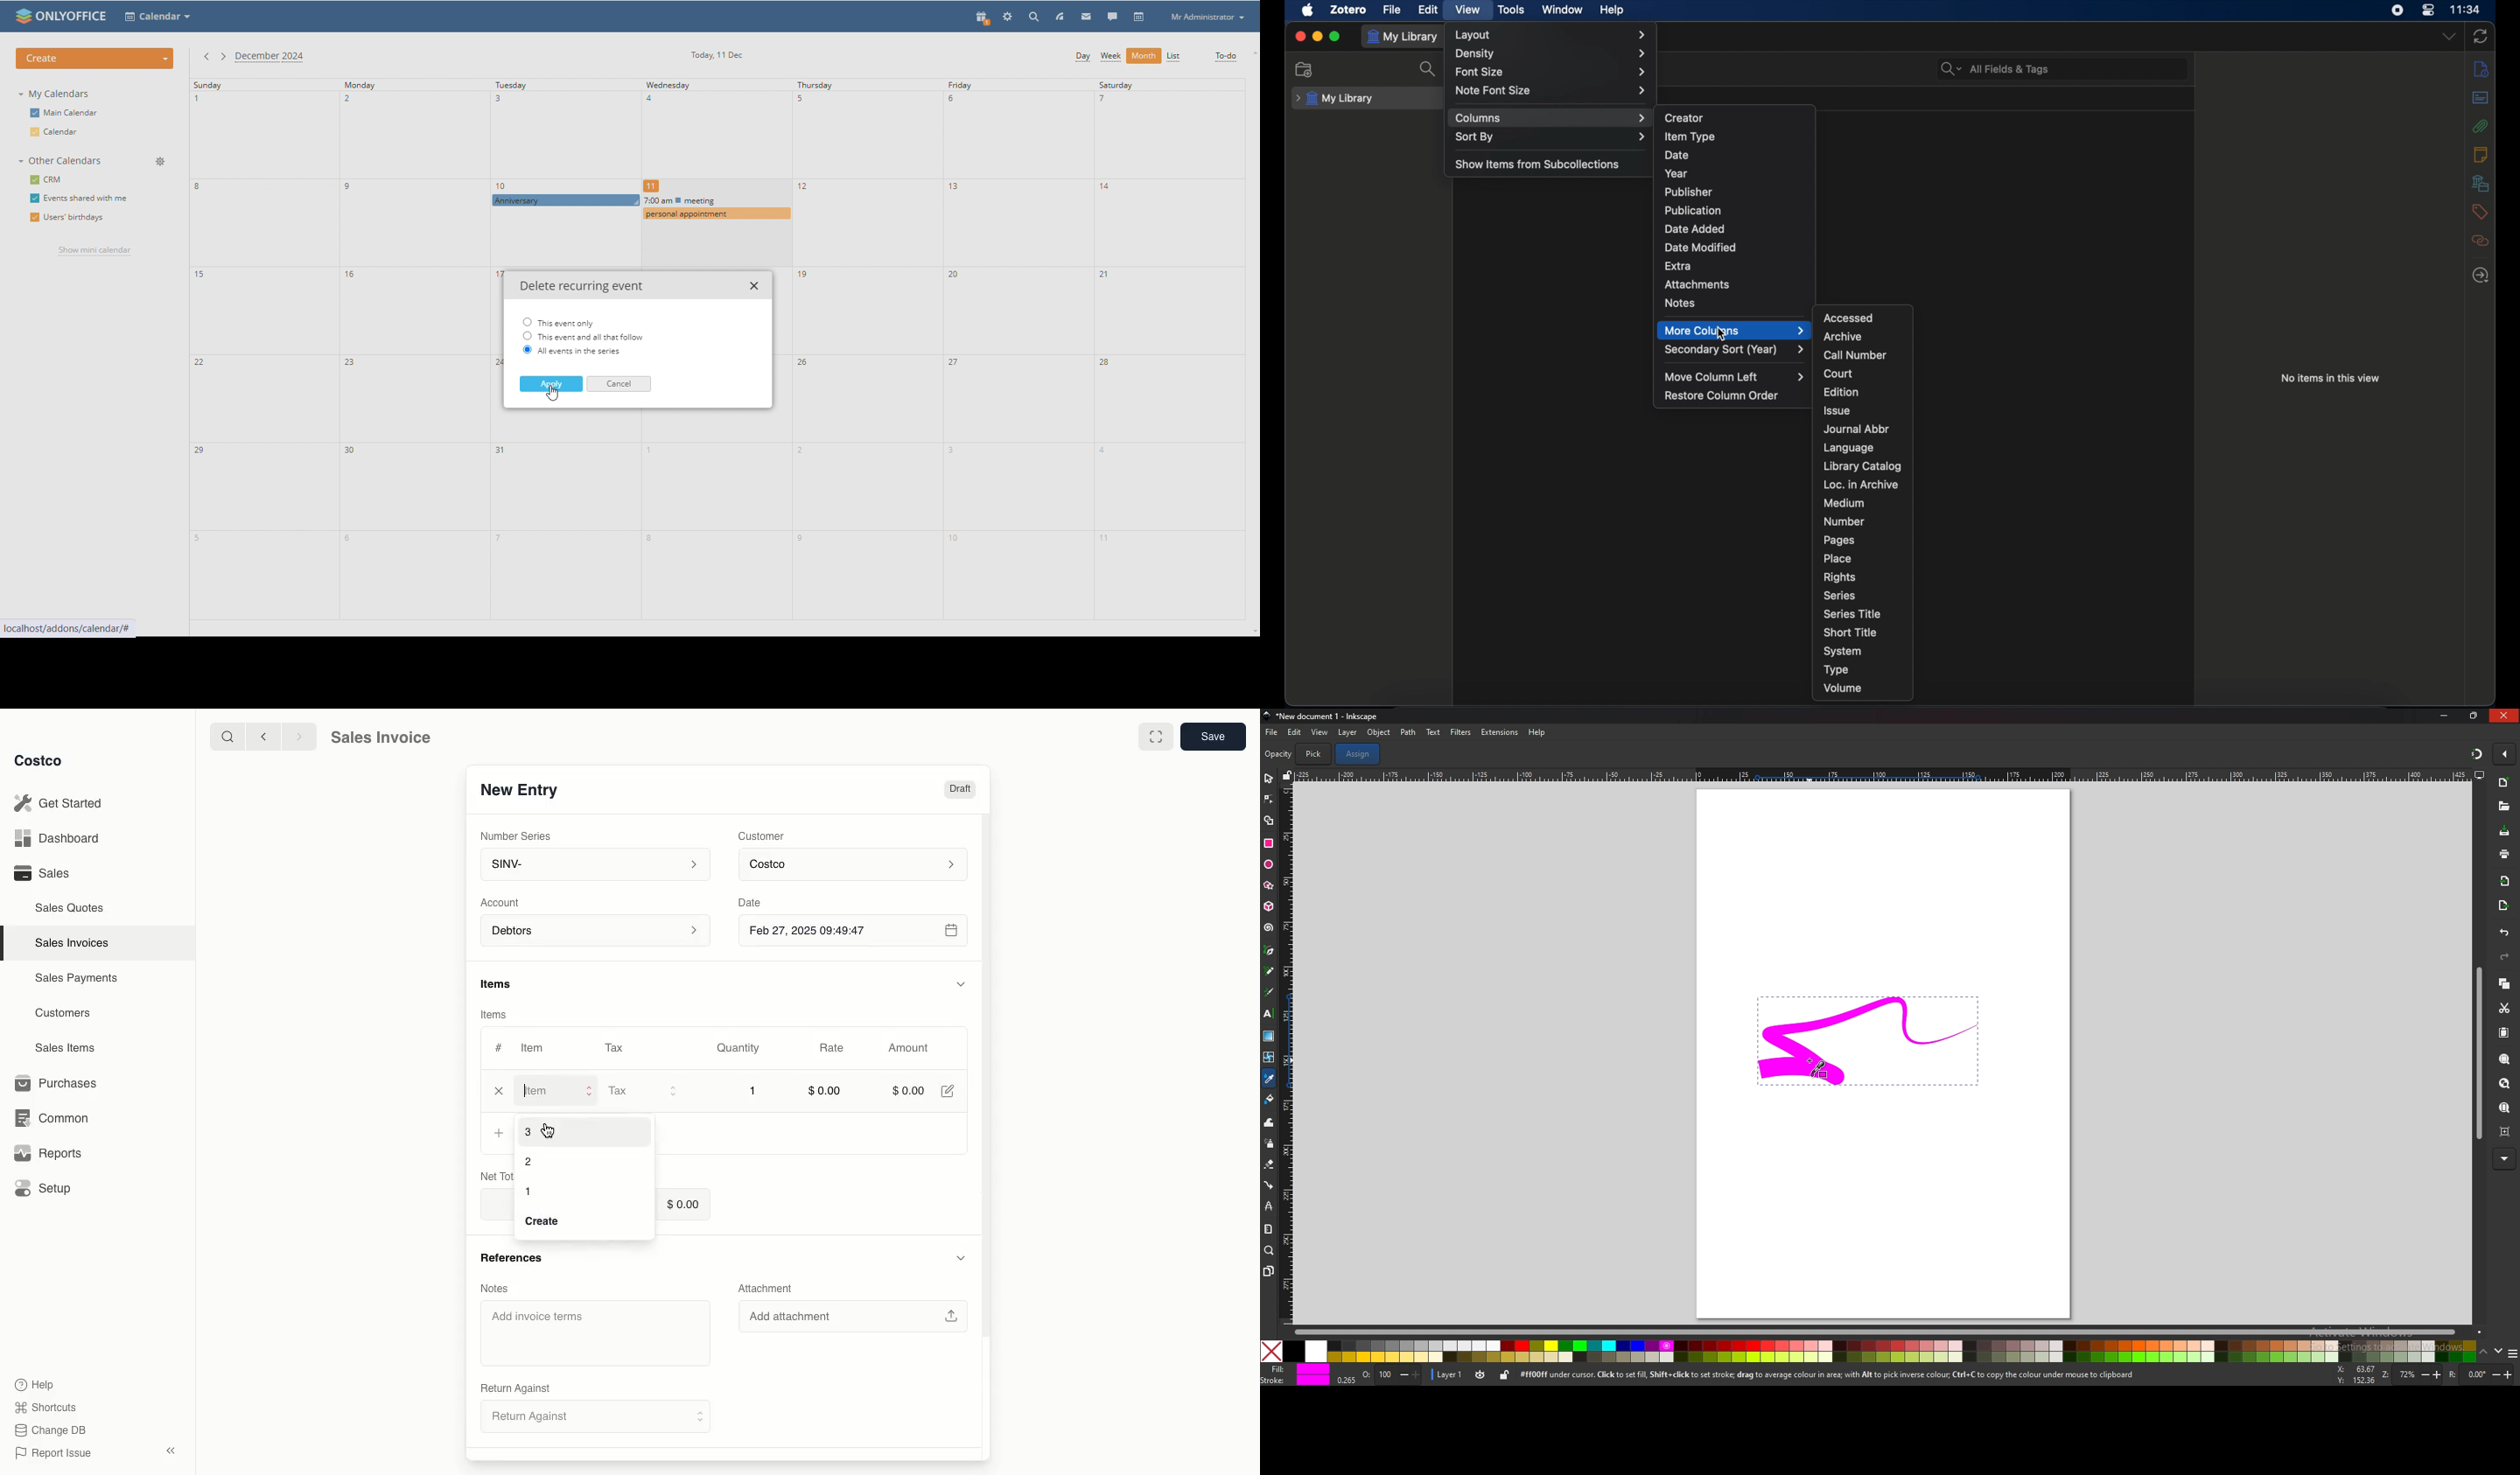  Describe the element at coordinates (1348, 733) in the screenshot. I see `layer` at that location.